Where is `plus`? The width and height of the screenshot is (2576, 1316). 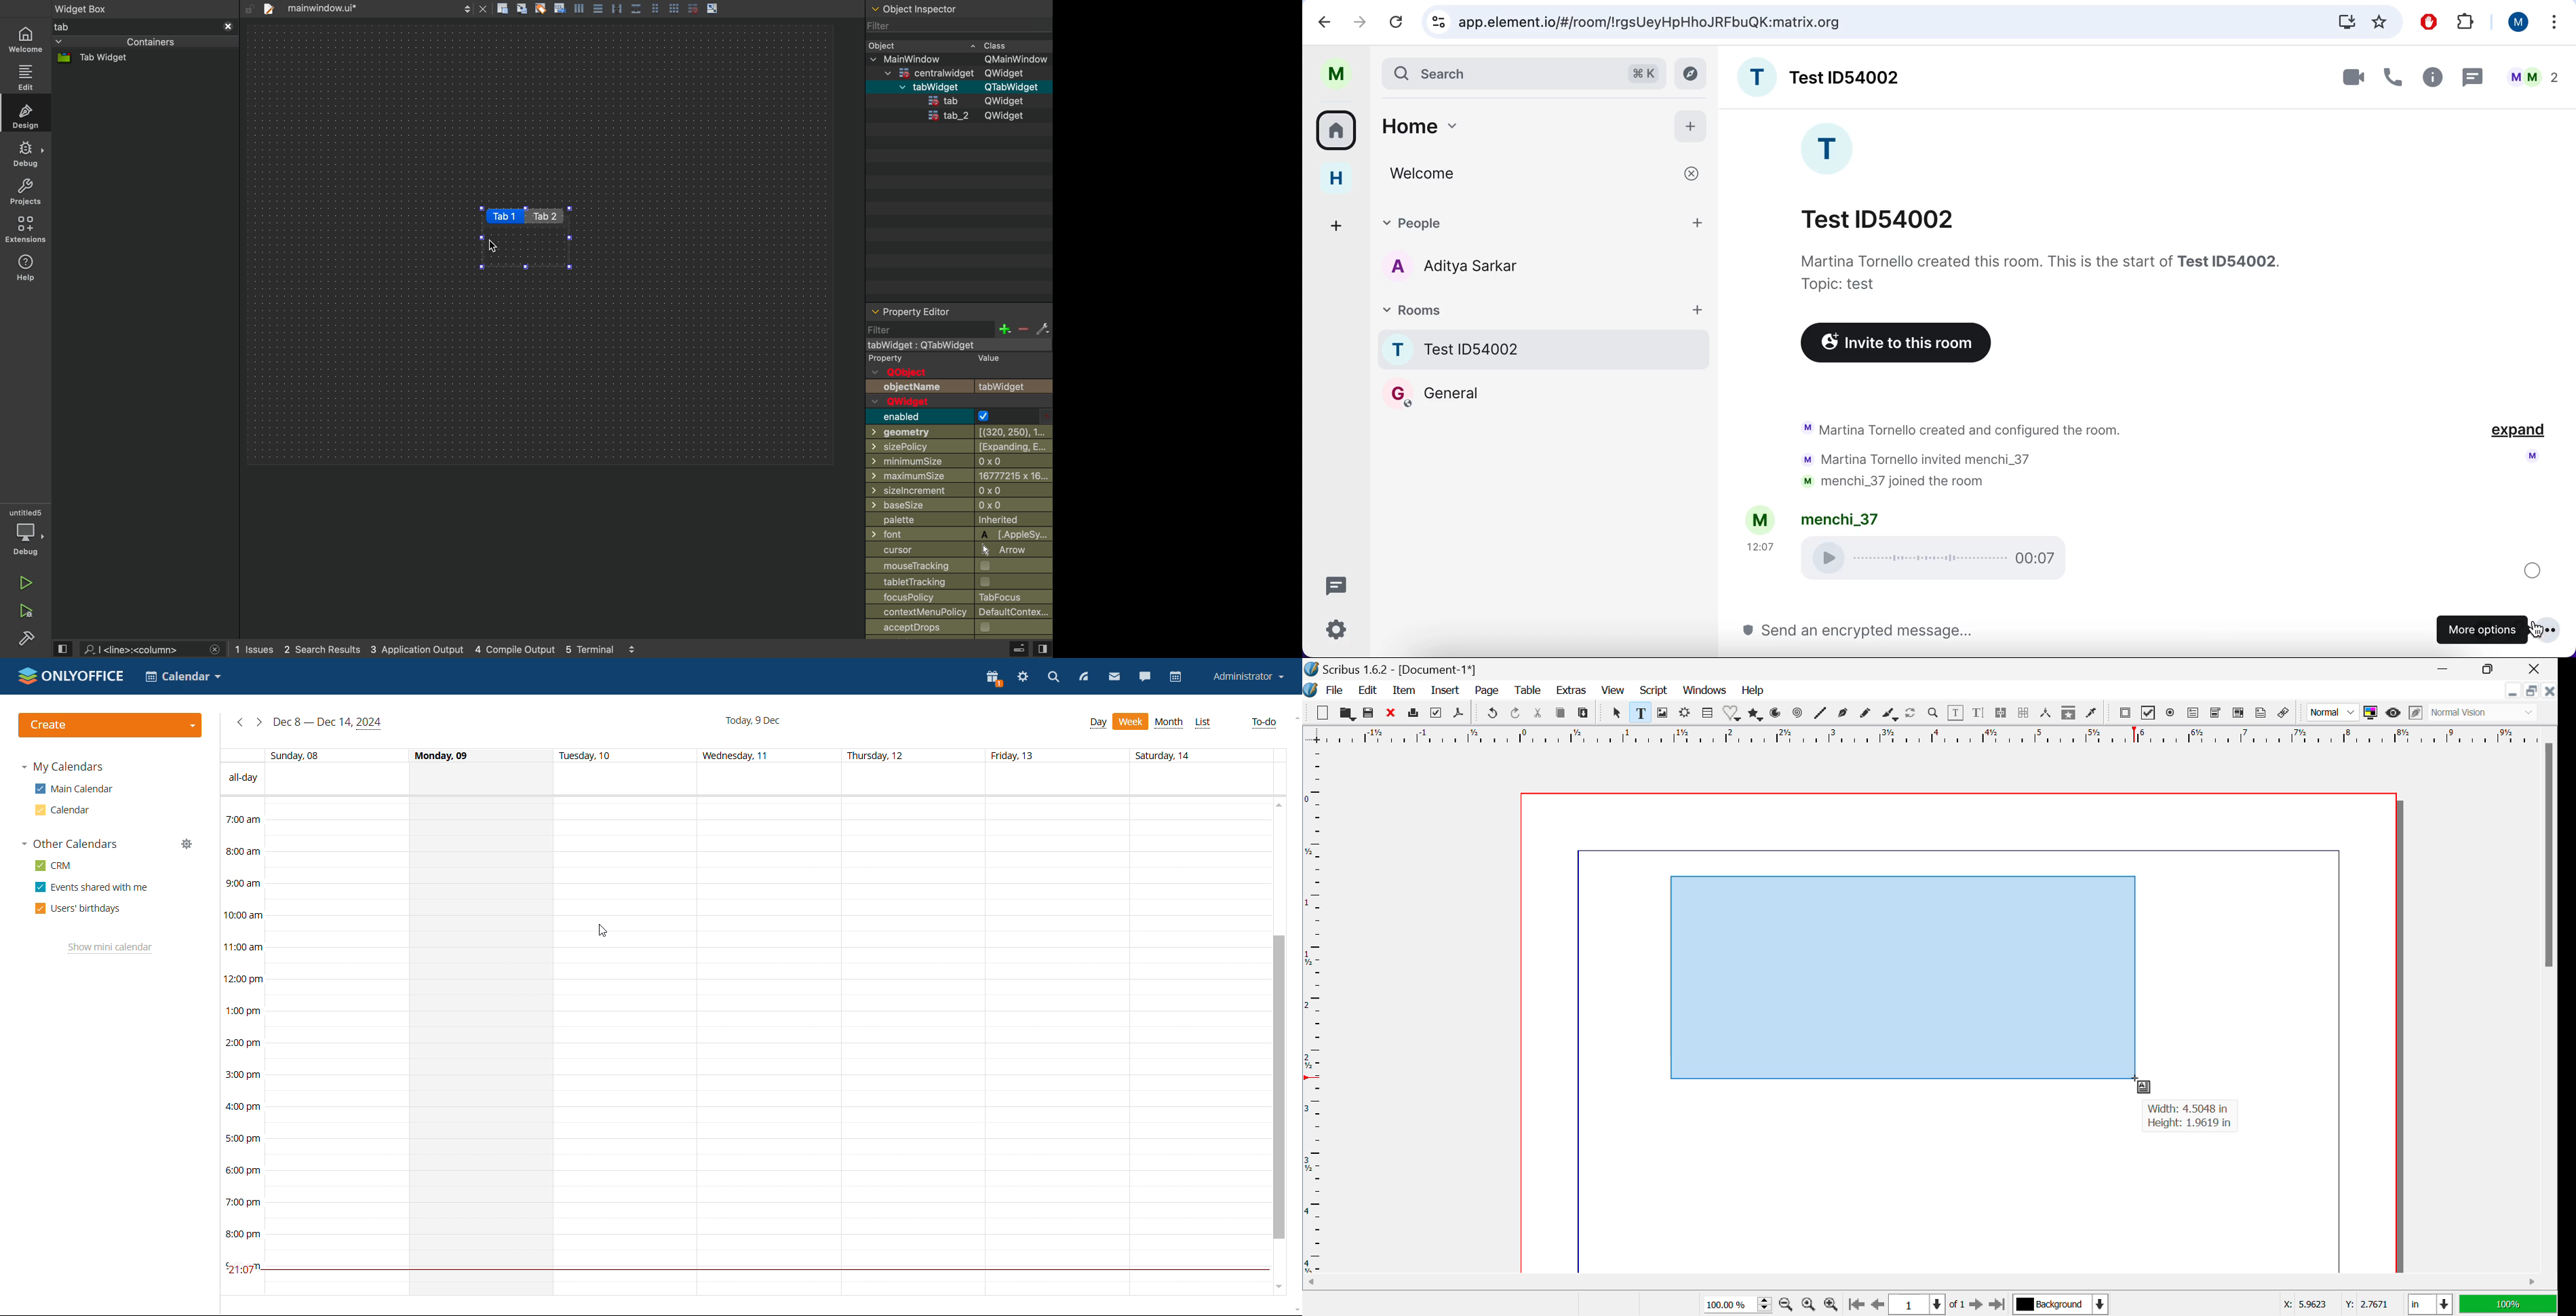
plus is located at coordinates (1004, 329).